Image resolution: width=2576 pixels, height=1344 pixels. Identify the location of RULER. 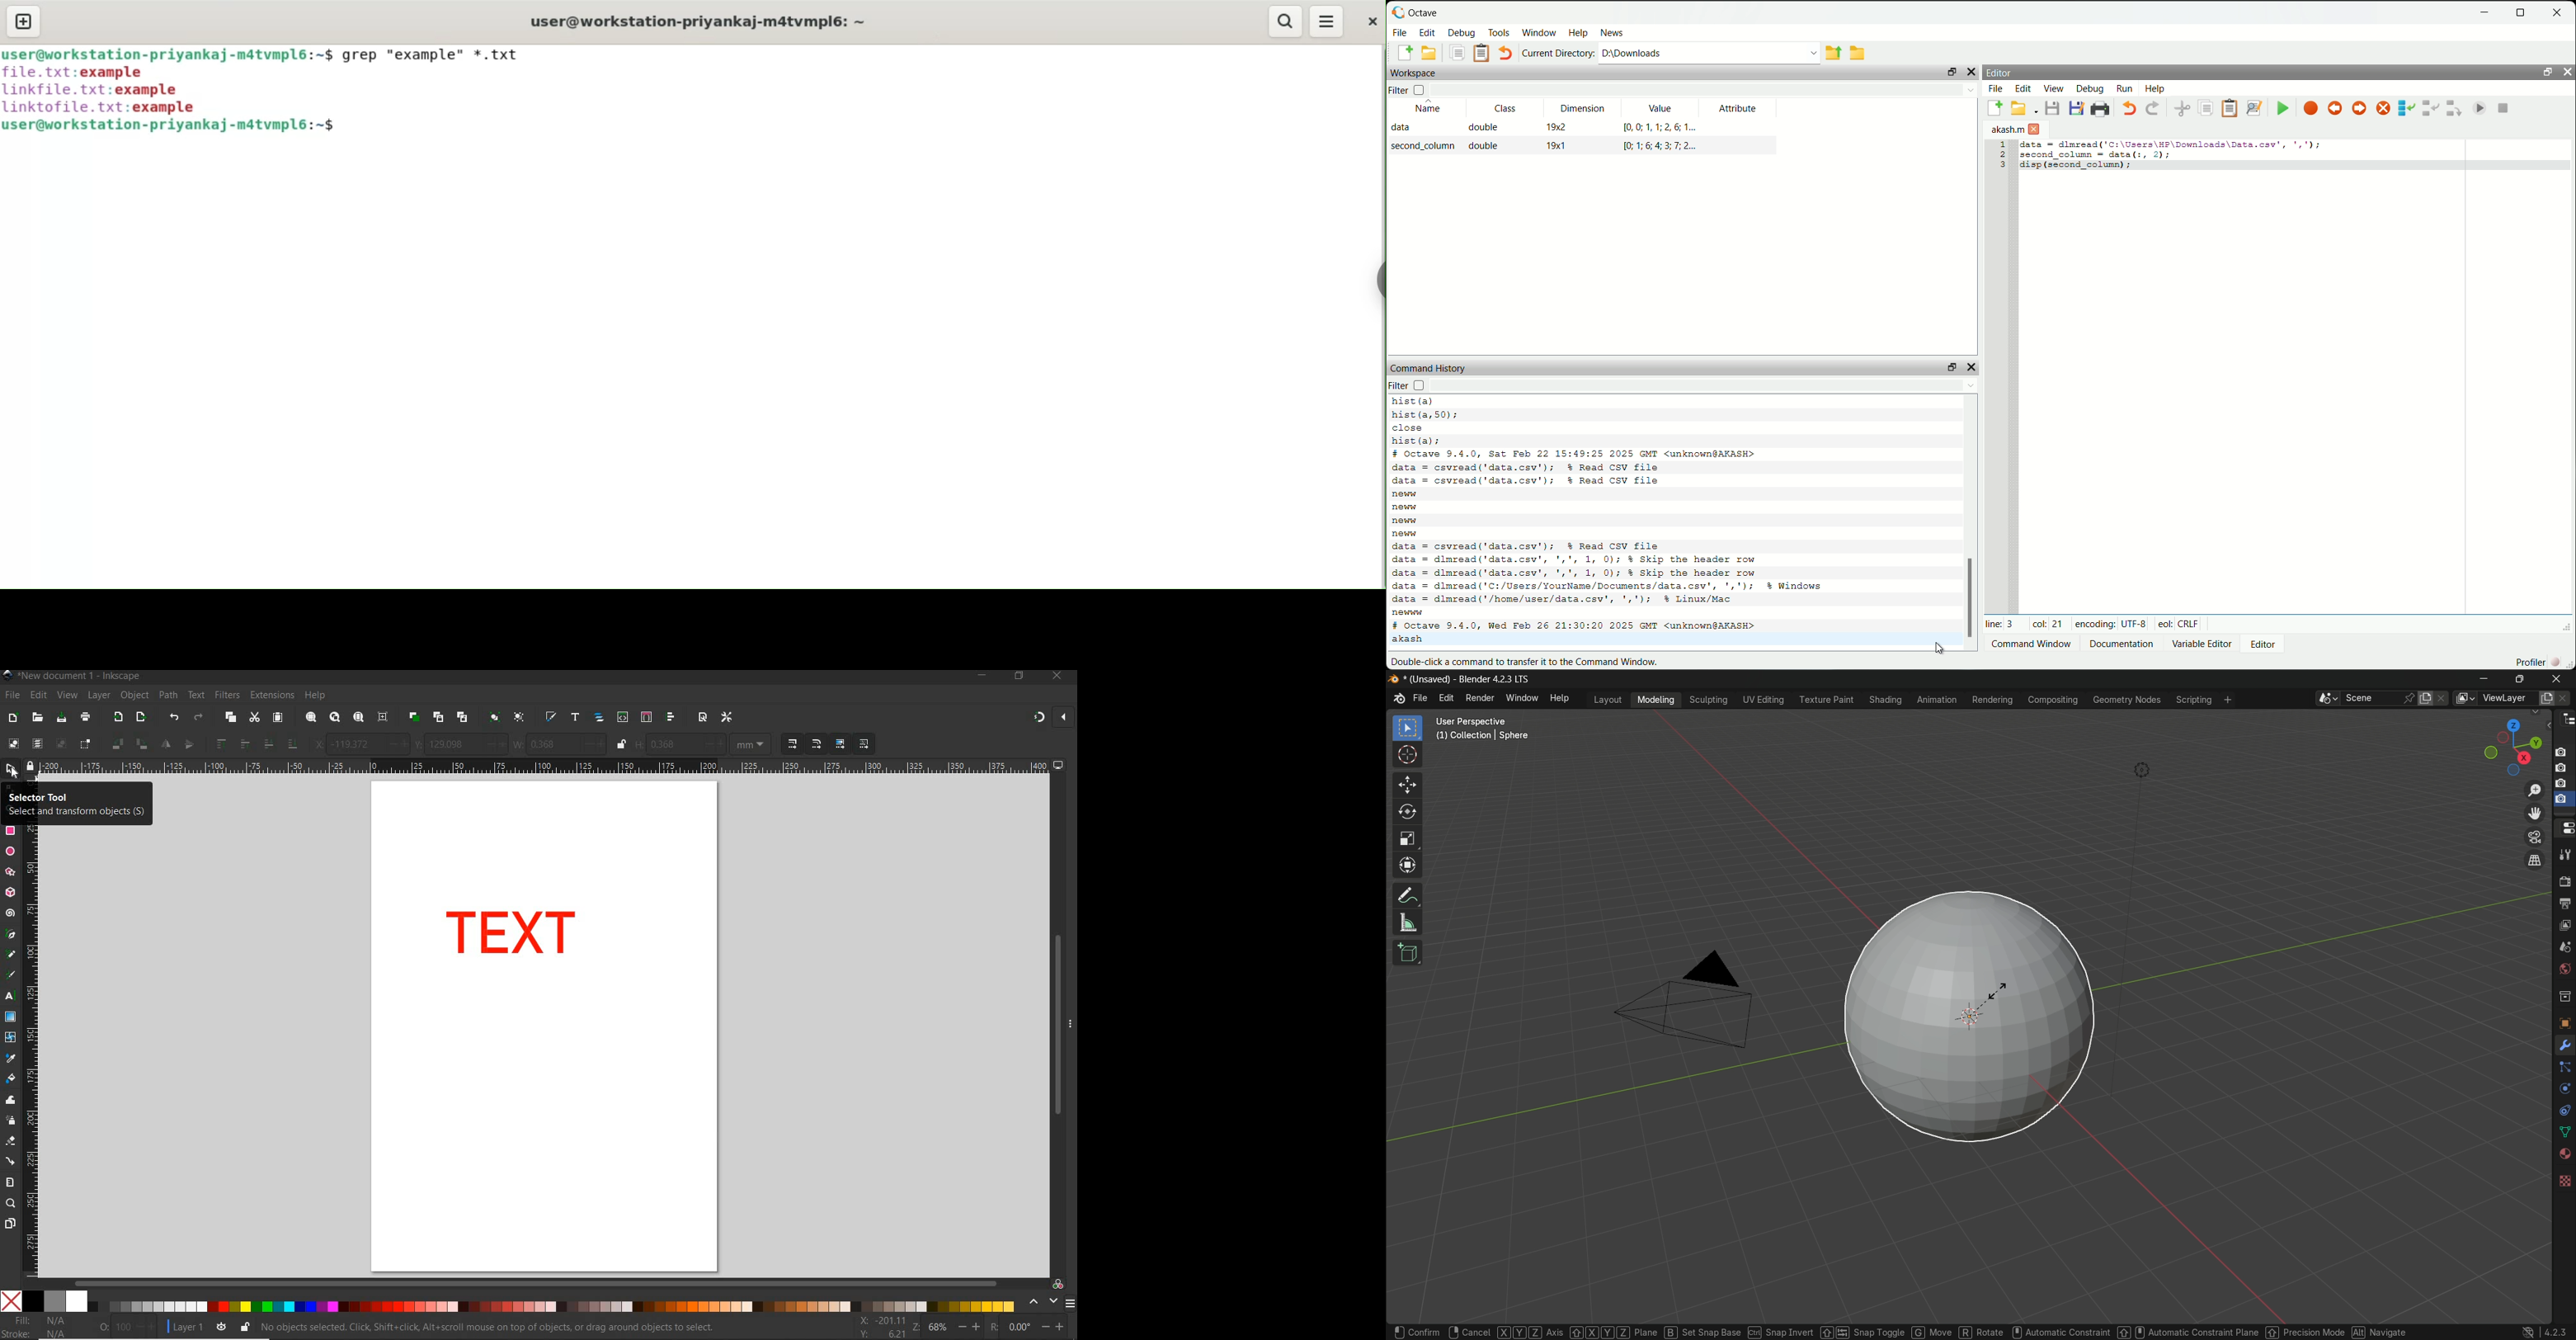
(33, 1051).